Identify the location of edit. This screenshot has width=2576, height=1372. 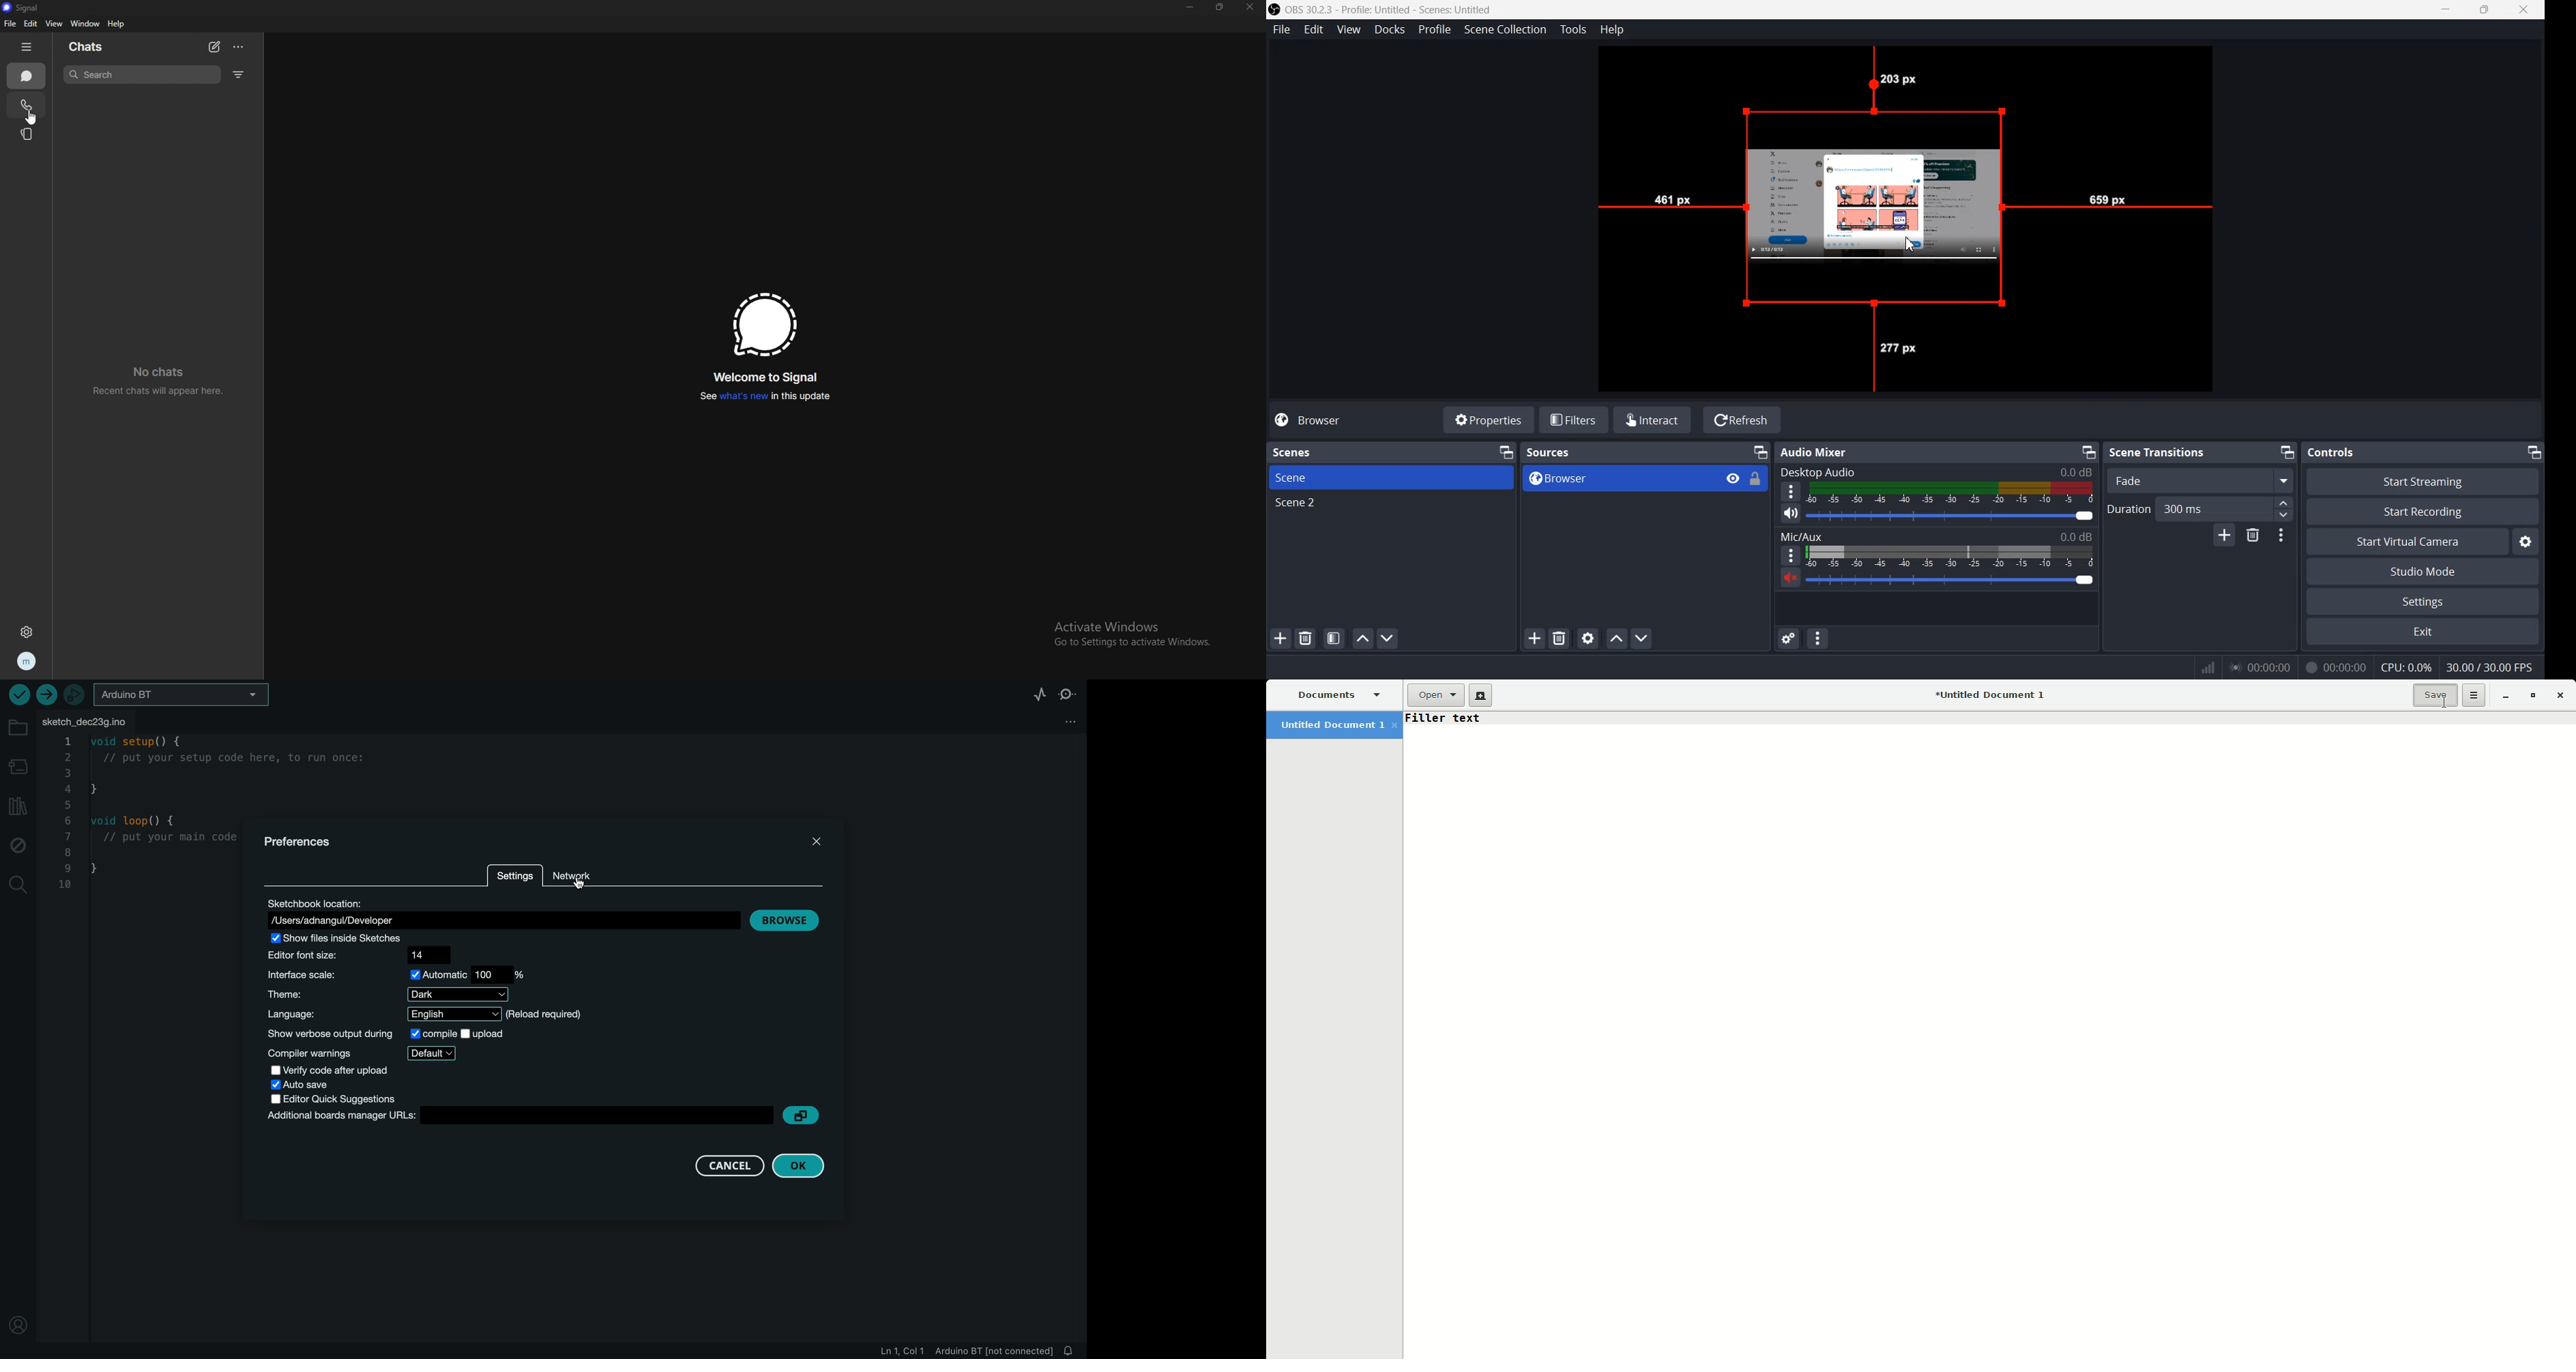
(32, 24).